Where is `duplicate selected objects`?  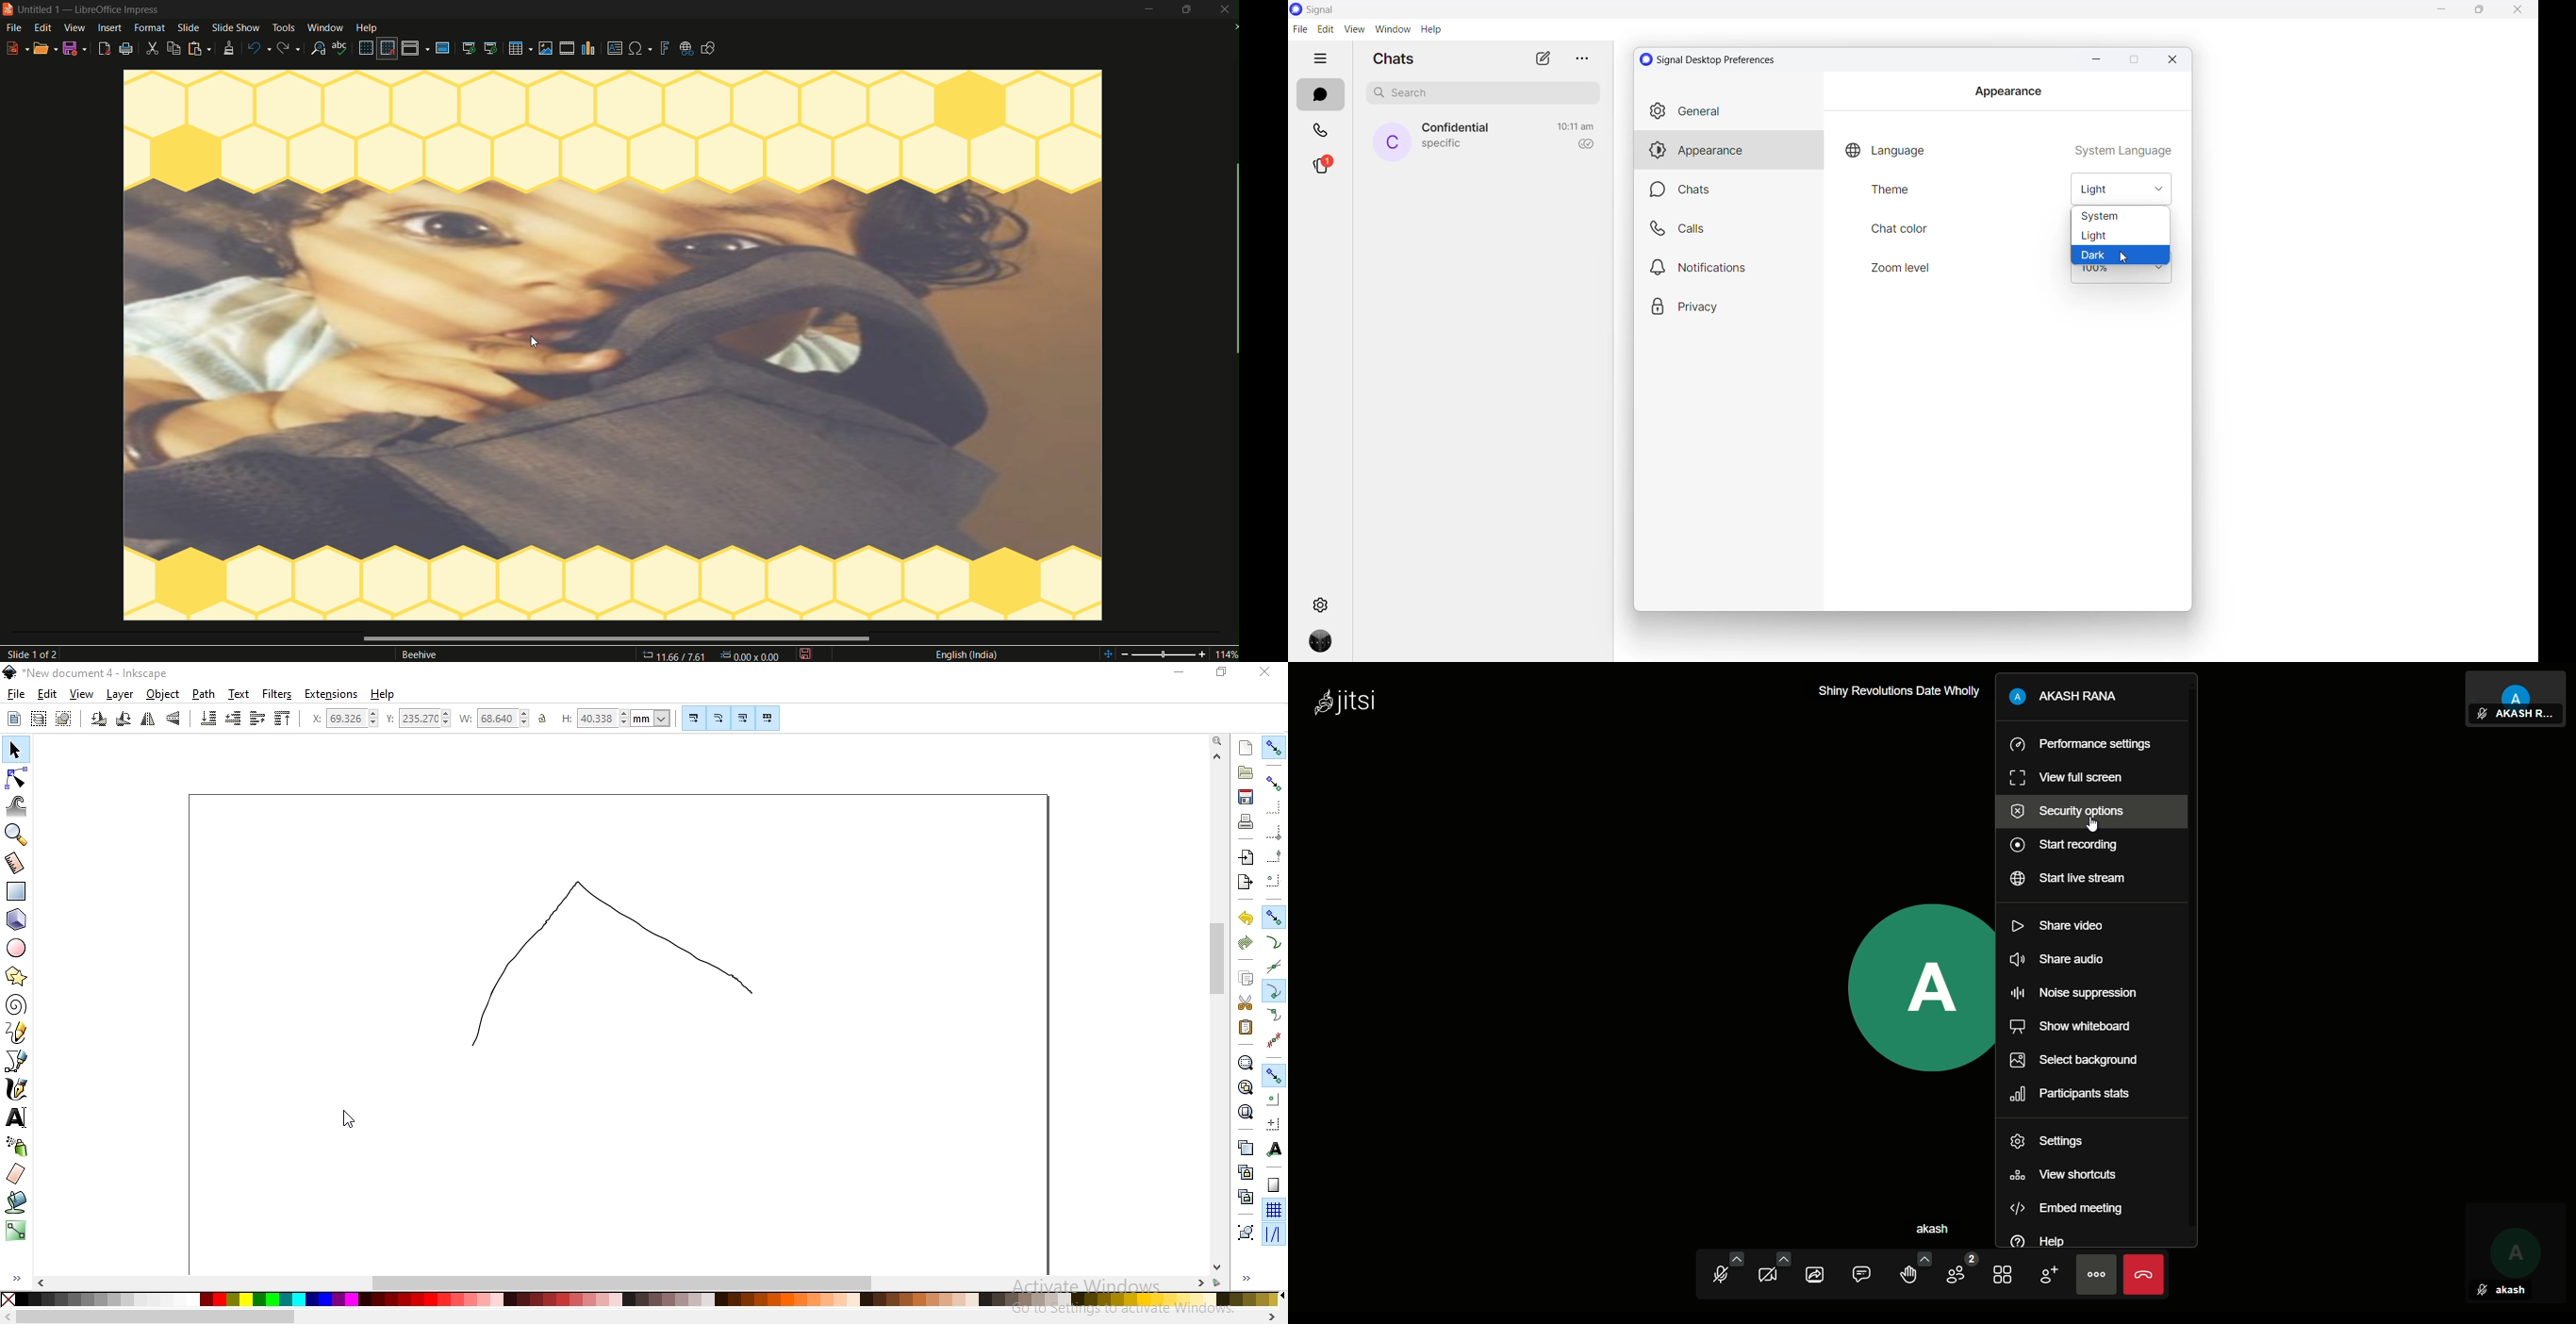
duplicate selected objects is located at coordinates (1245, 1147).